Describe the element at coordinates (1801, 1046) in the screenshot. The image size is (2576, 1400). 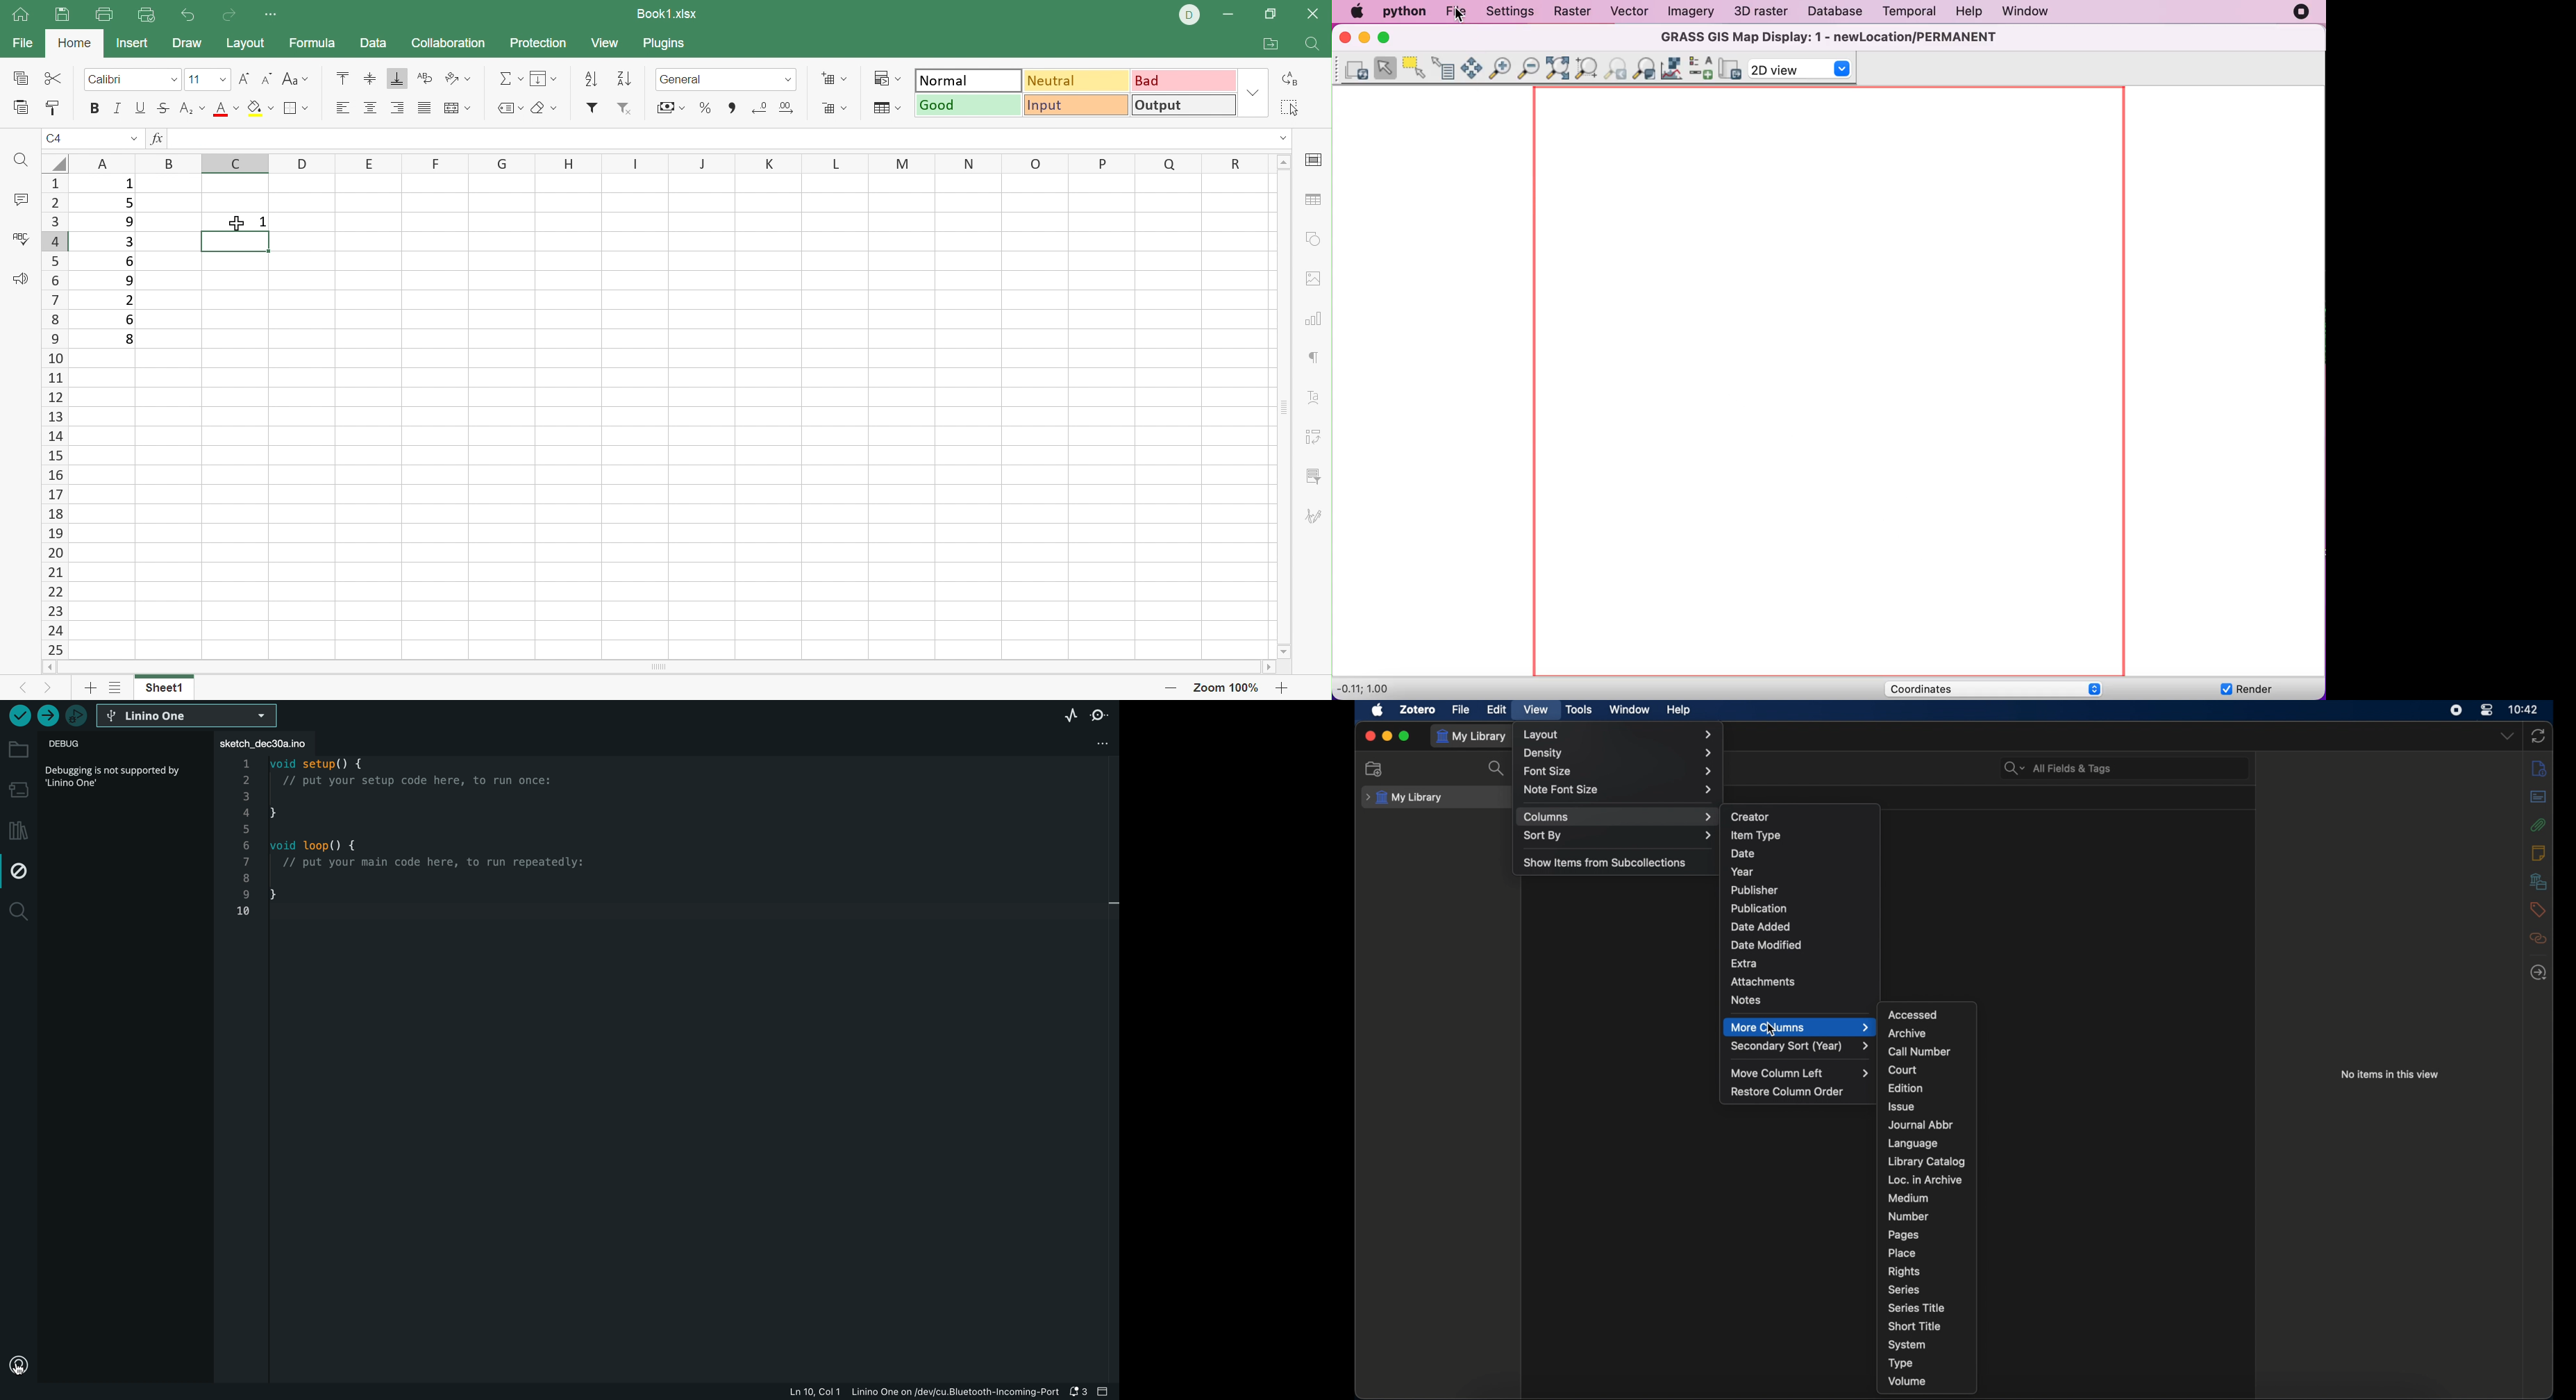
I see `secondary sort` at that location.